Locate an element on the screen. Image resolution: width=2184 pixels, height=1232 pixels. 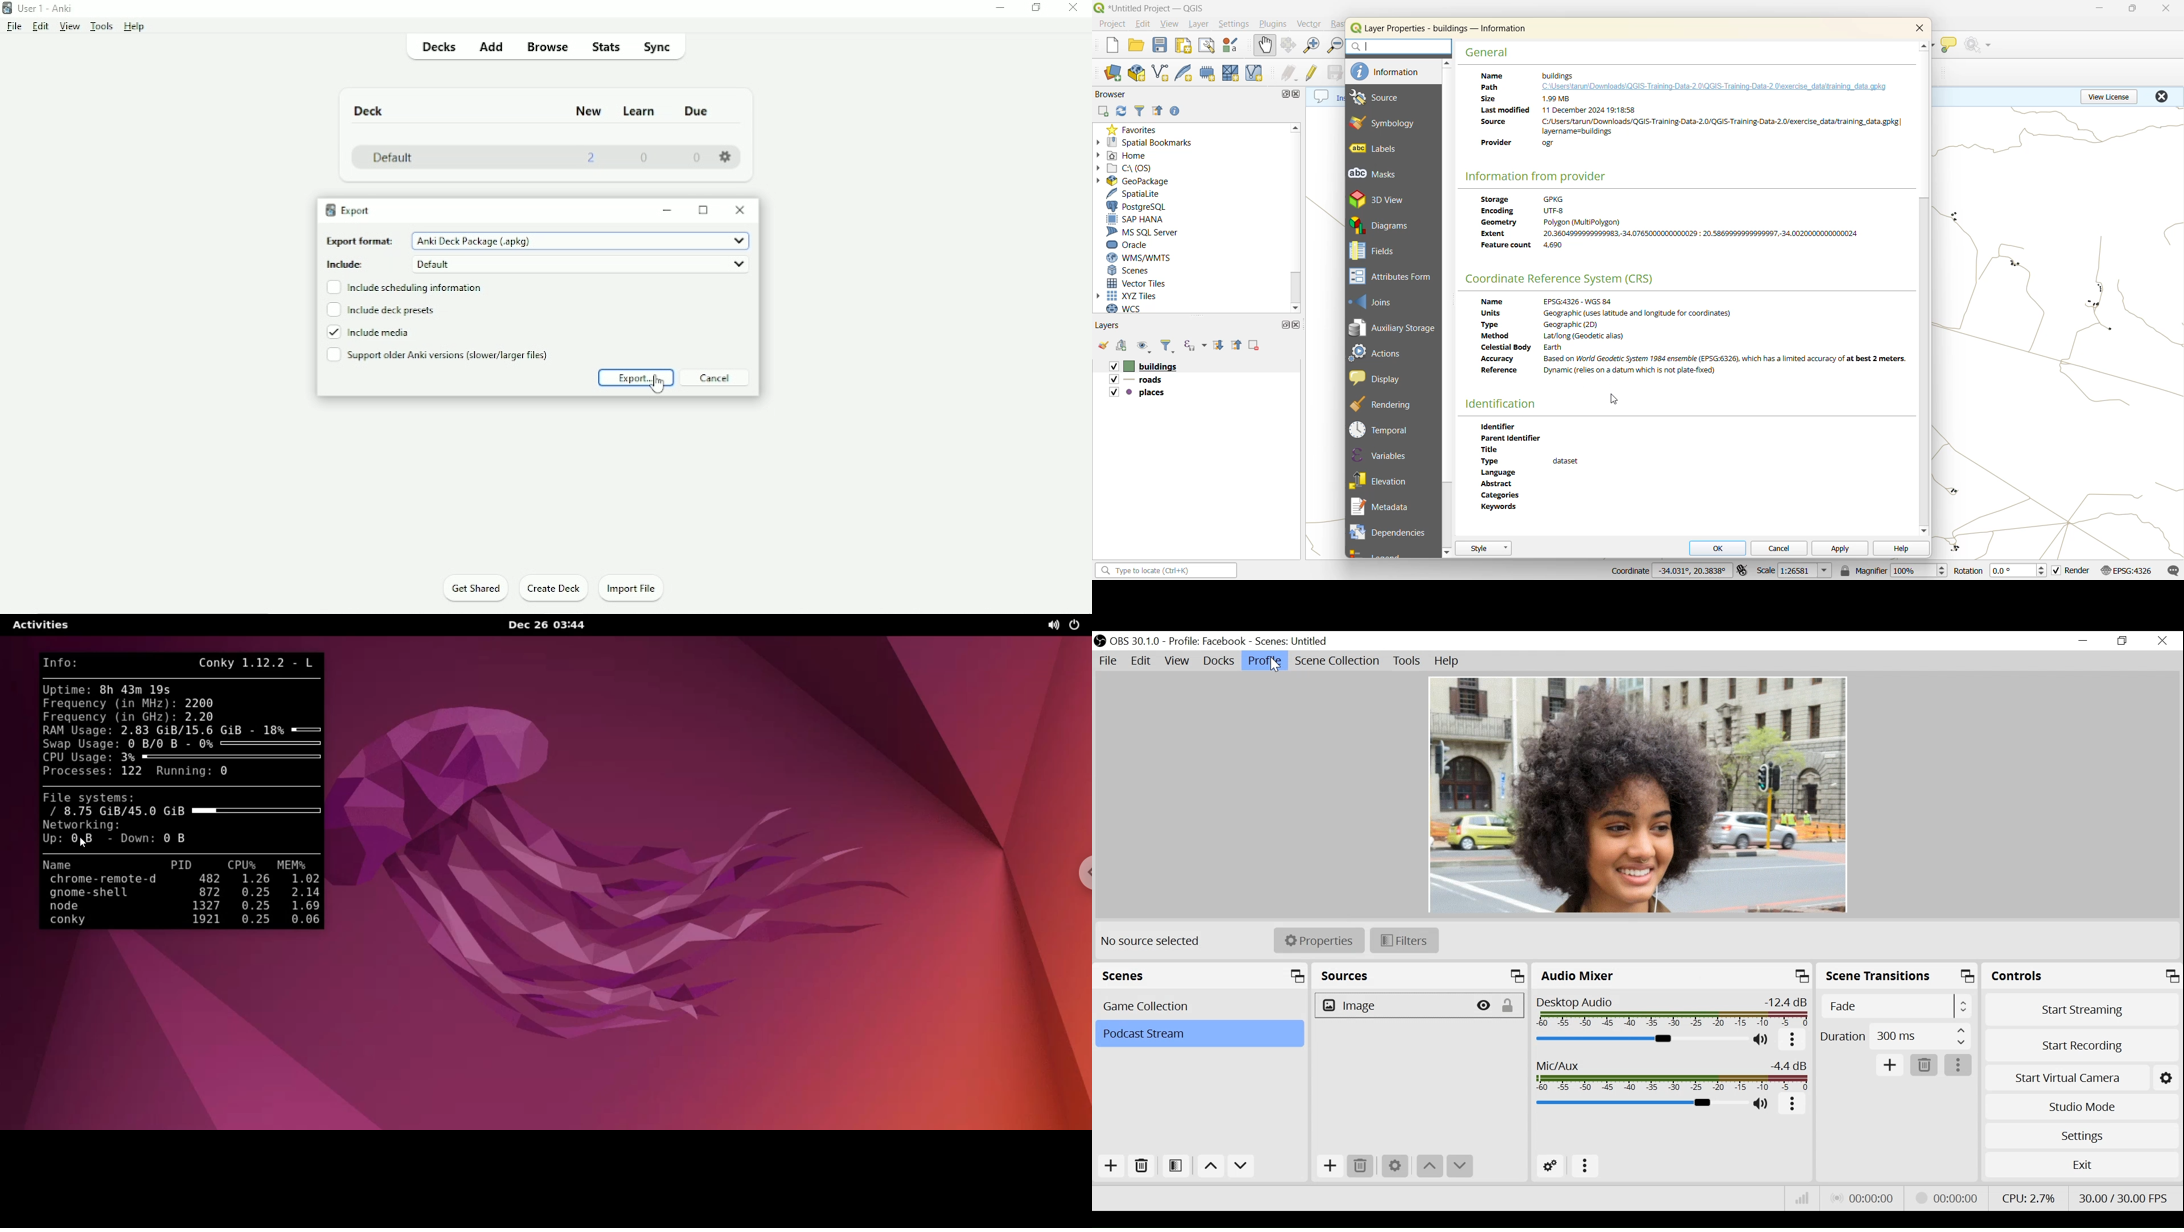
Image is located at coordinates (1393, 1006).